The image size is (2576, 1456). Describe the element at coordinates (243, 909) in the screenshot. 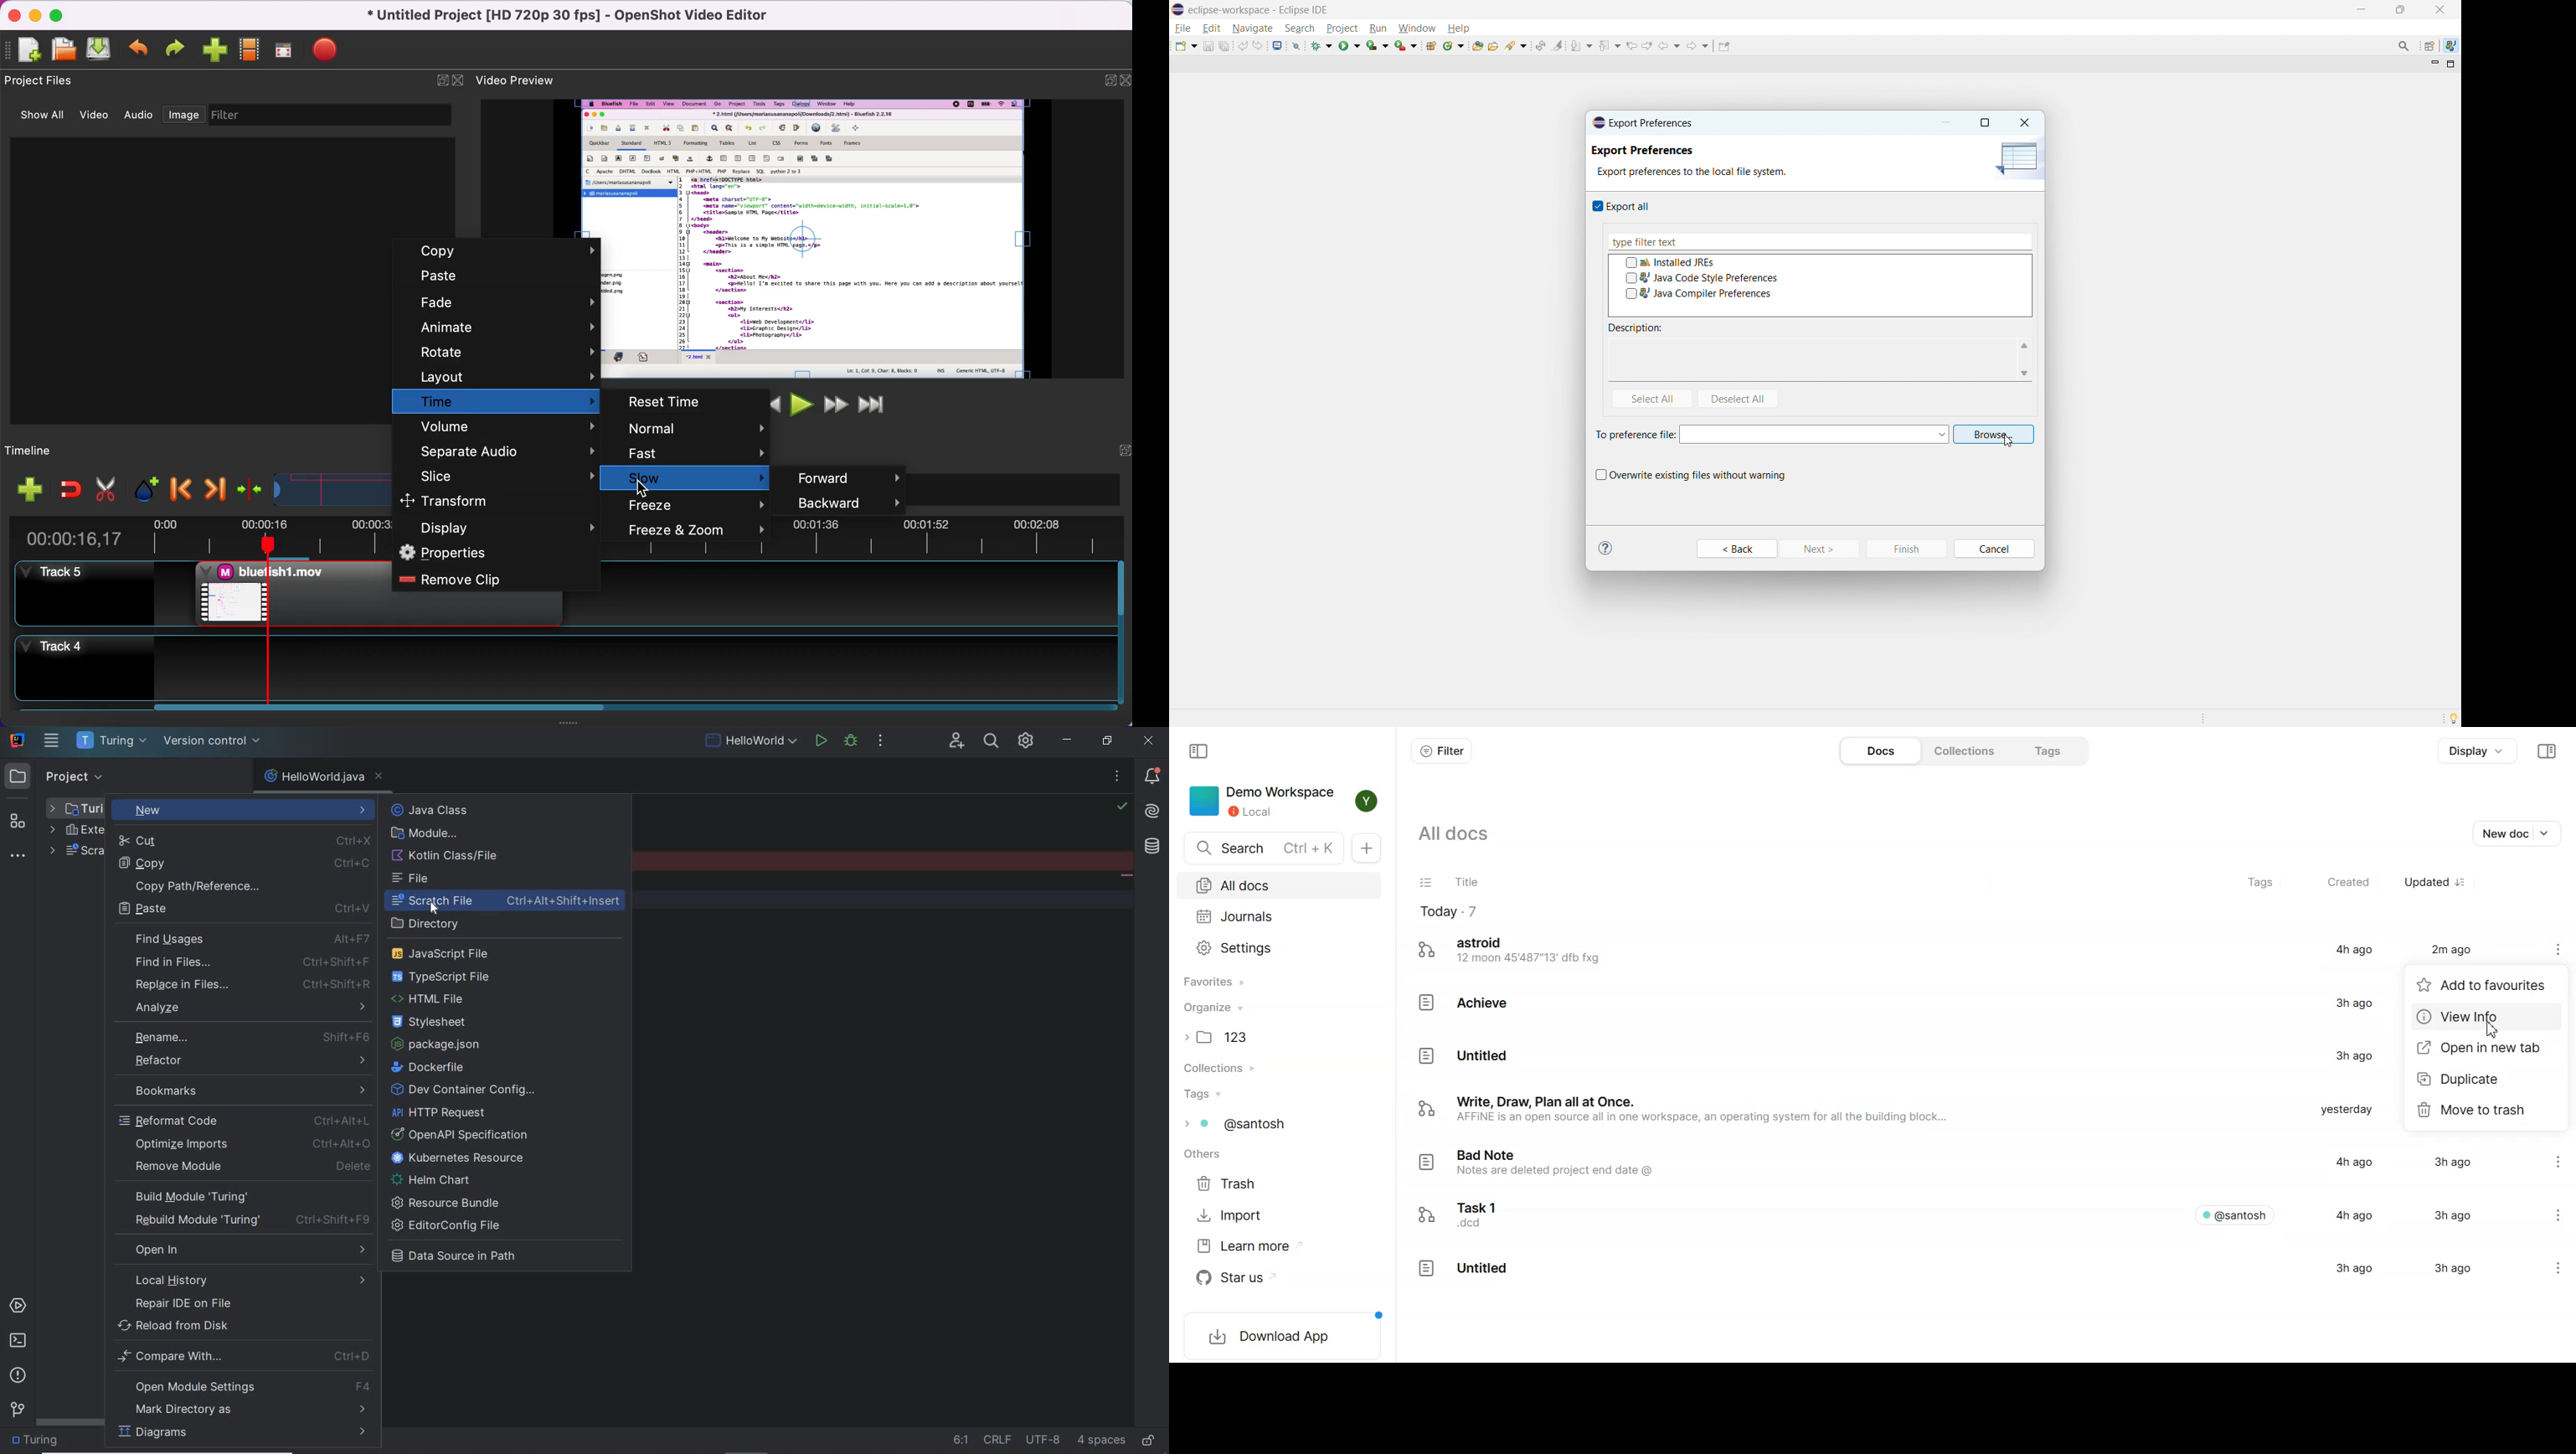

I see `paste` at that location.